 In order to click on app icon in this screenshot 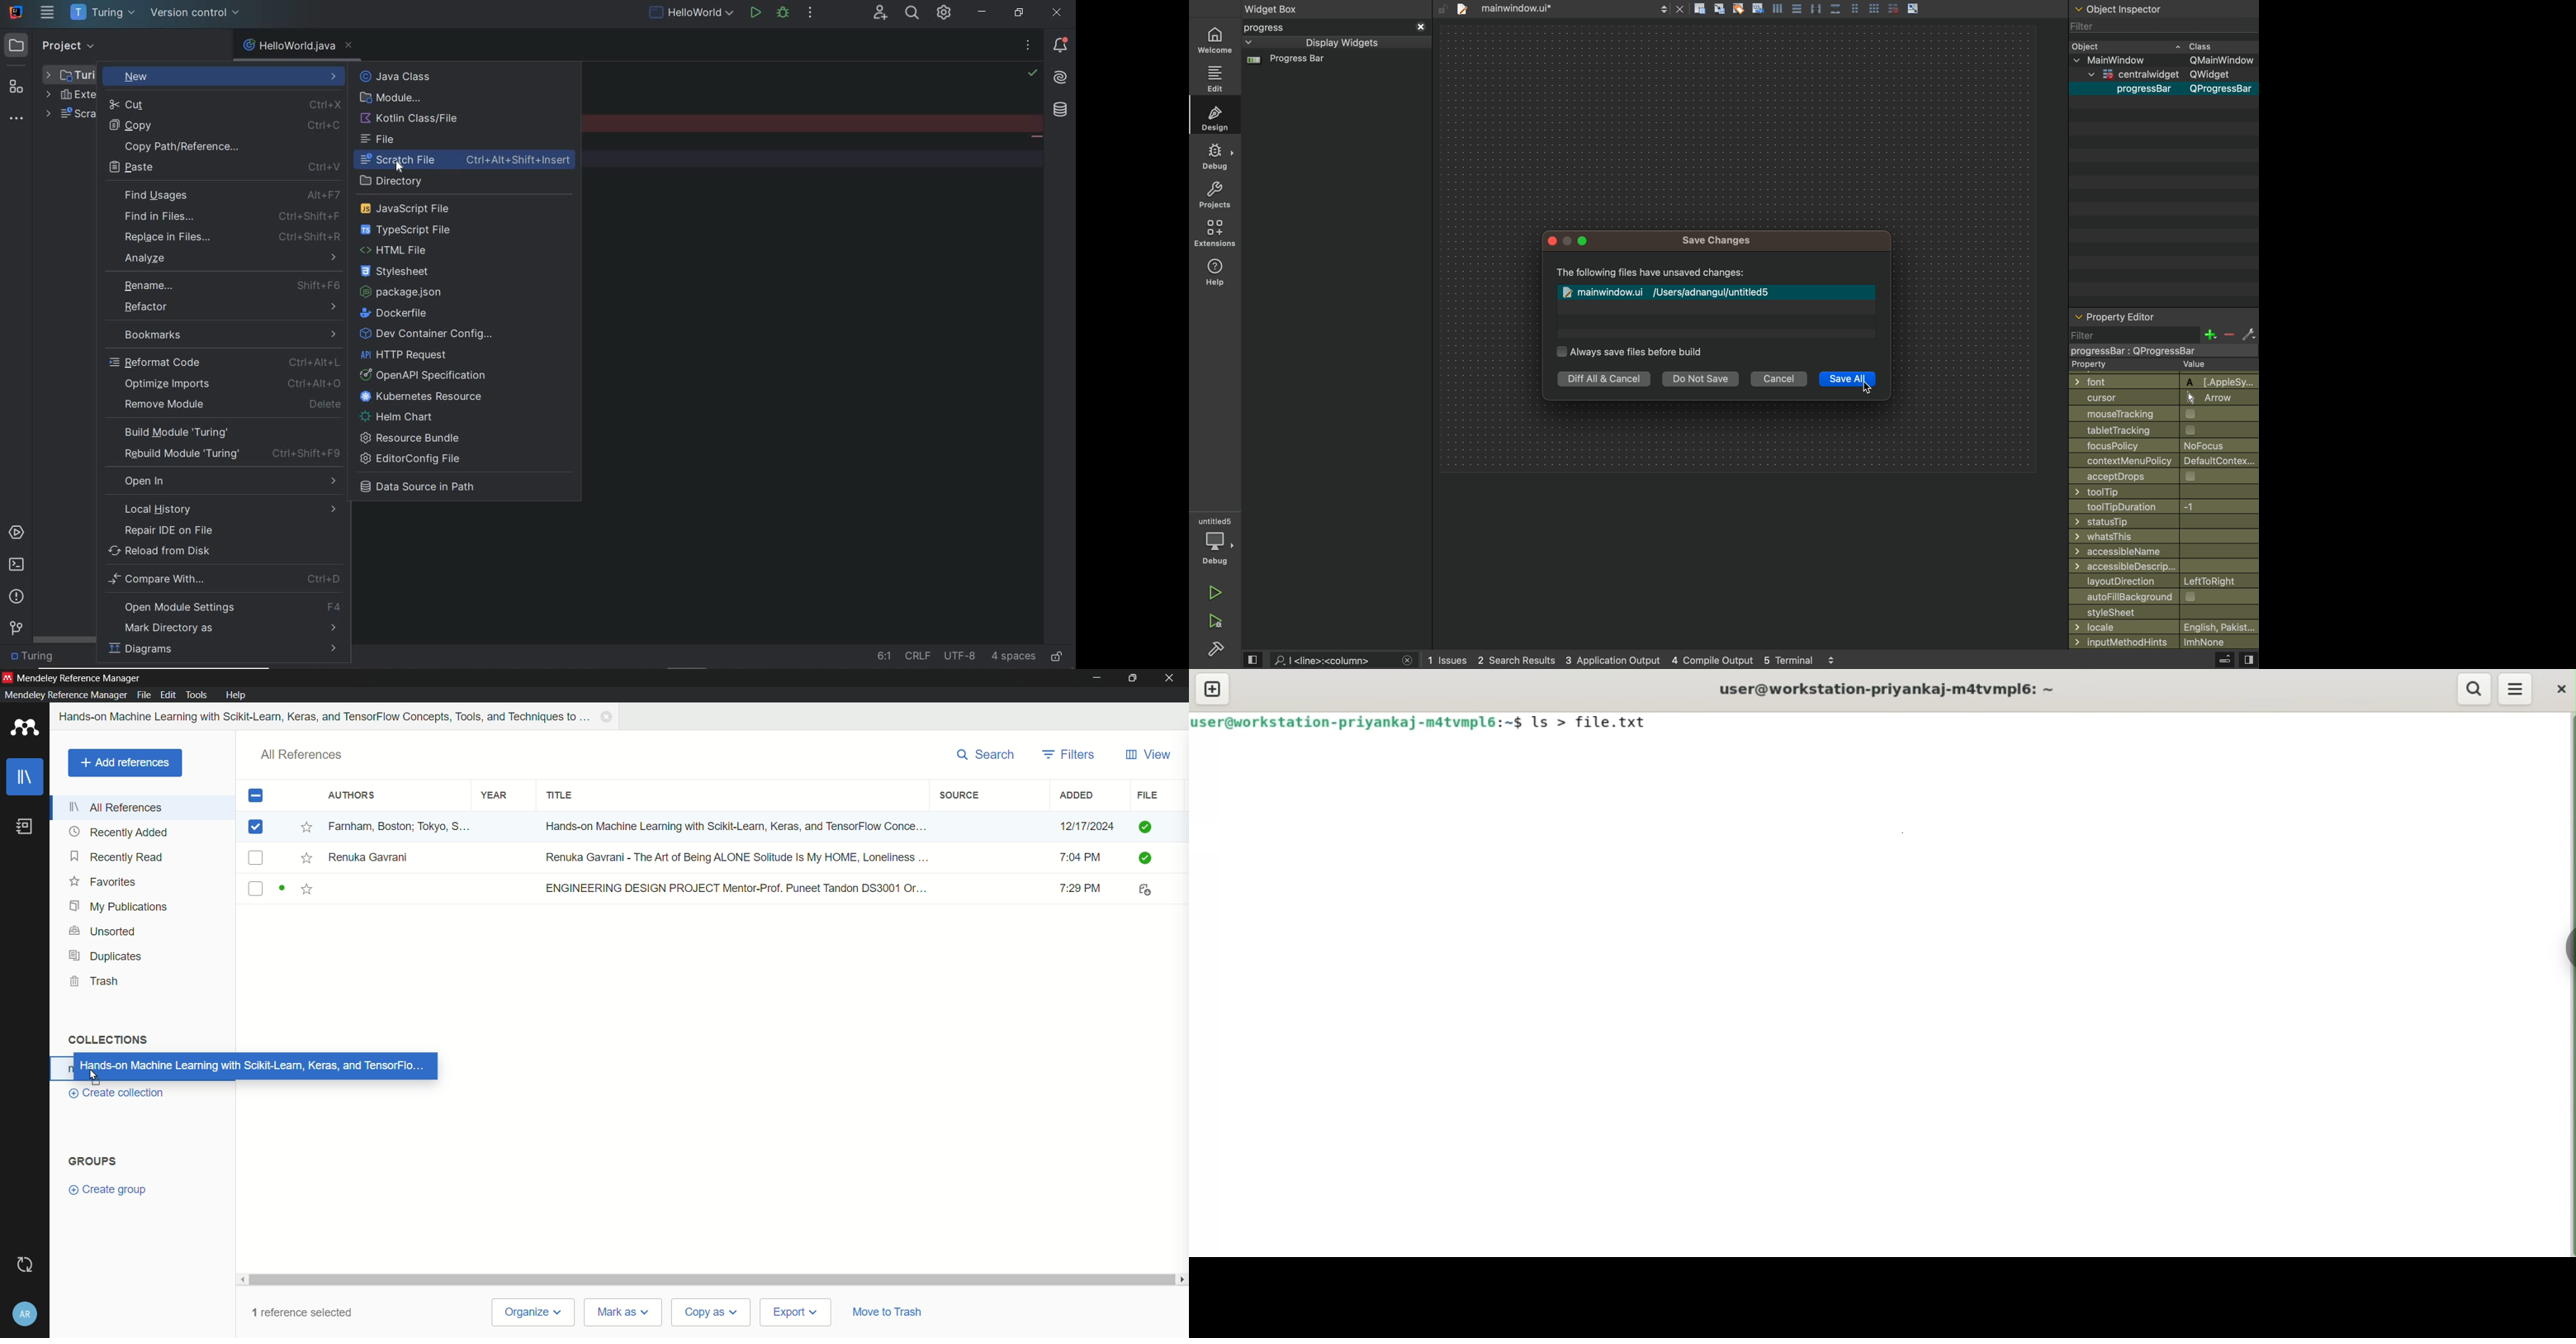, I will do `click(7, 678)`.